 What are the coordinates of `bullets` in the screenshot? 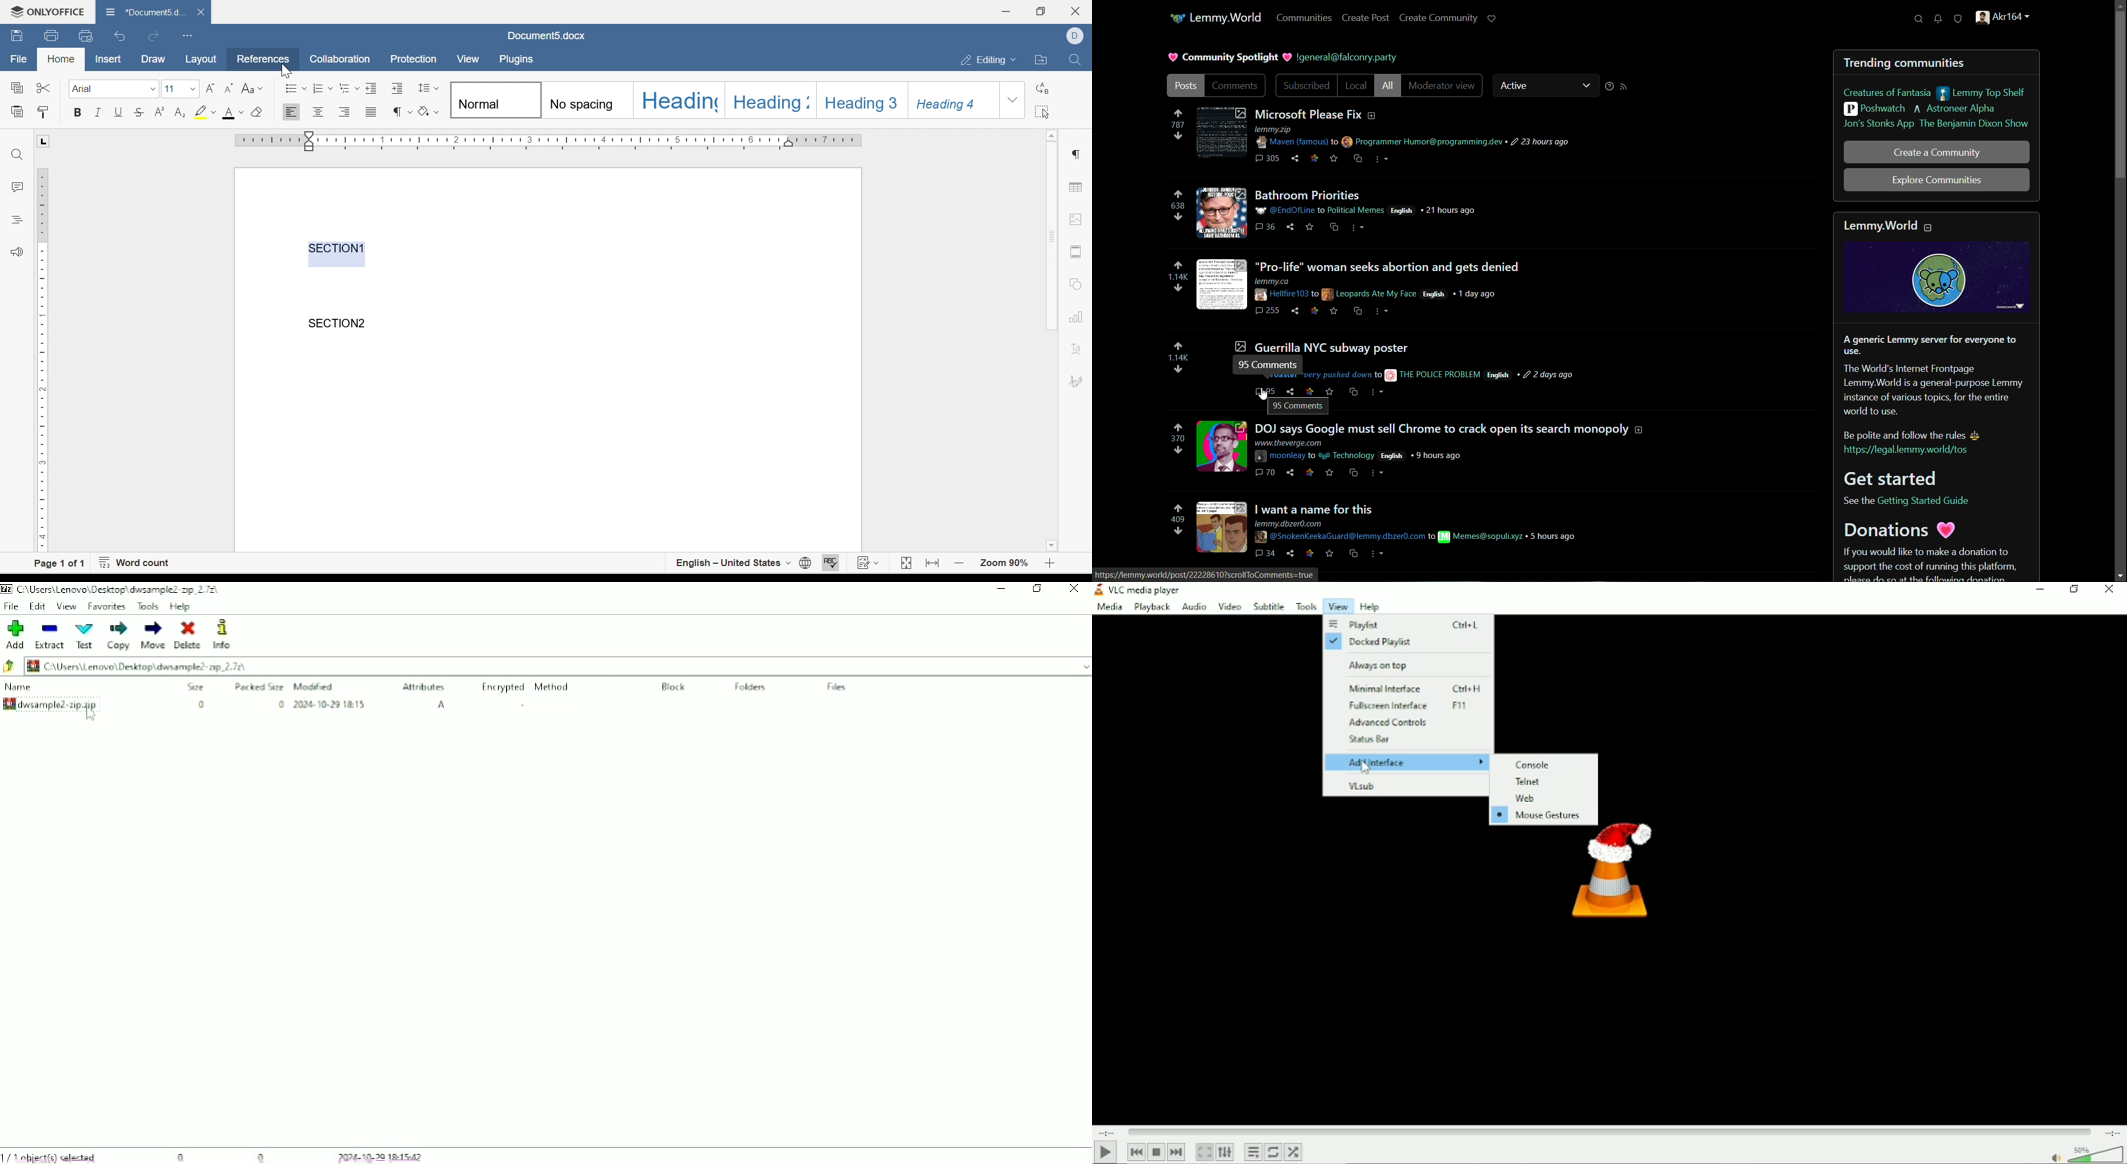 It's located at (297, 88).